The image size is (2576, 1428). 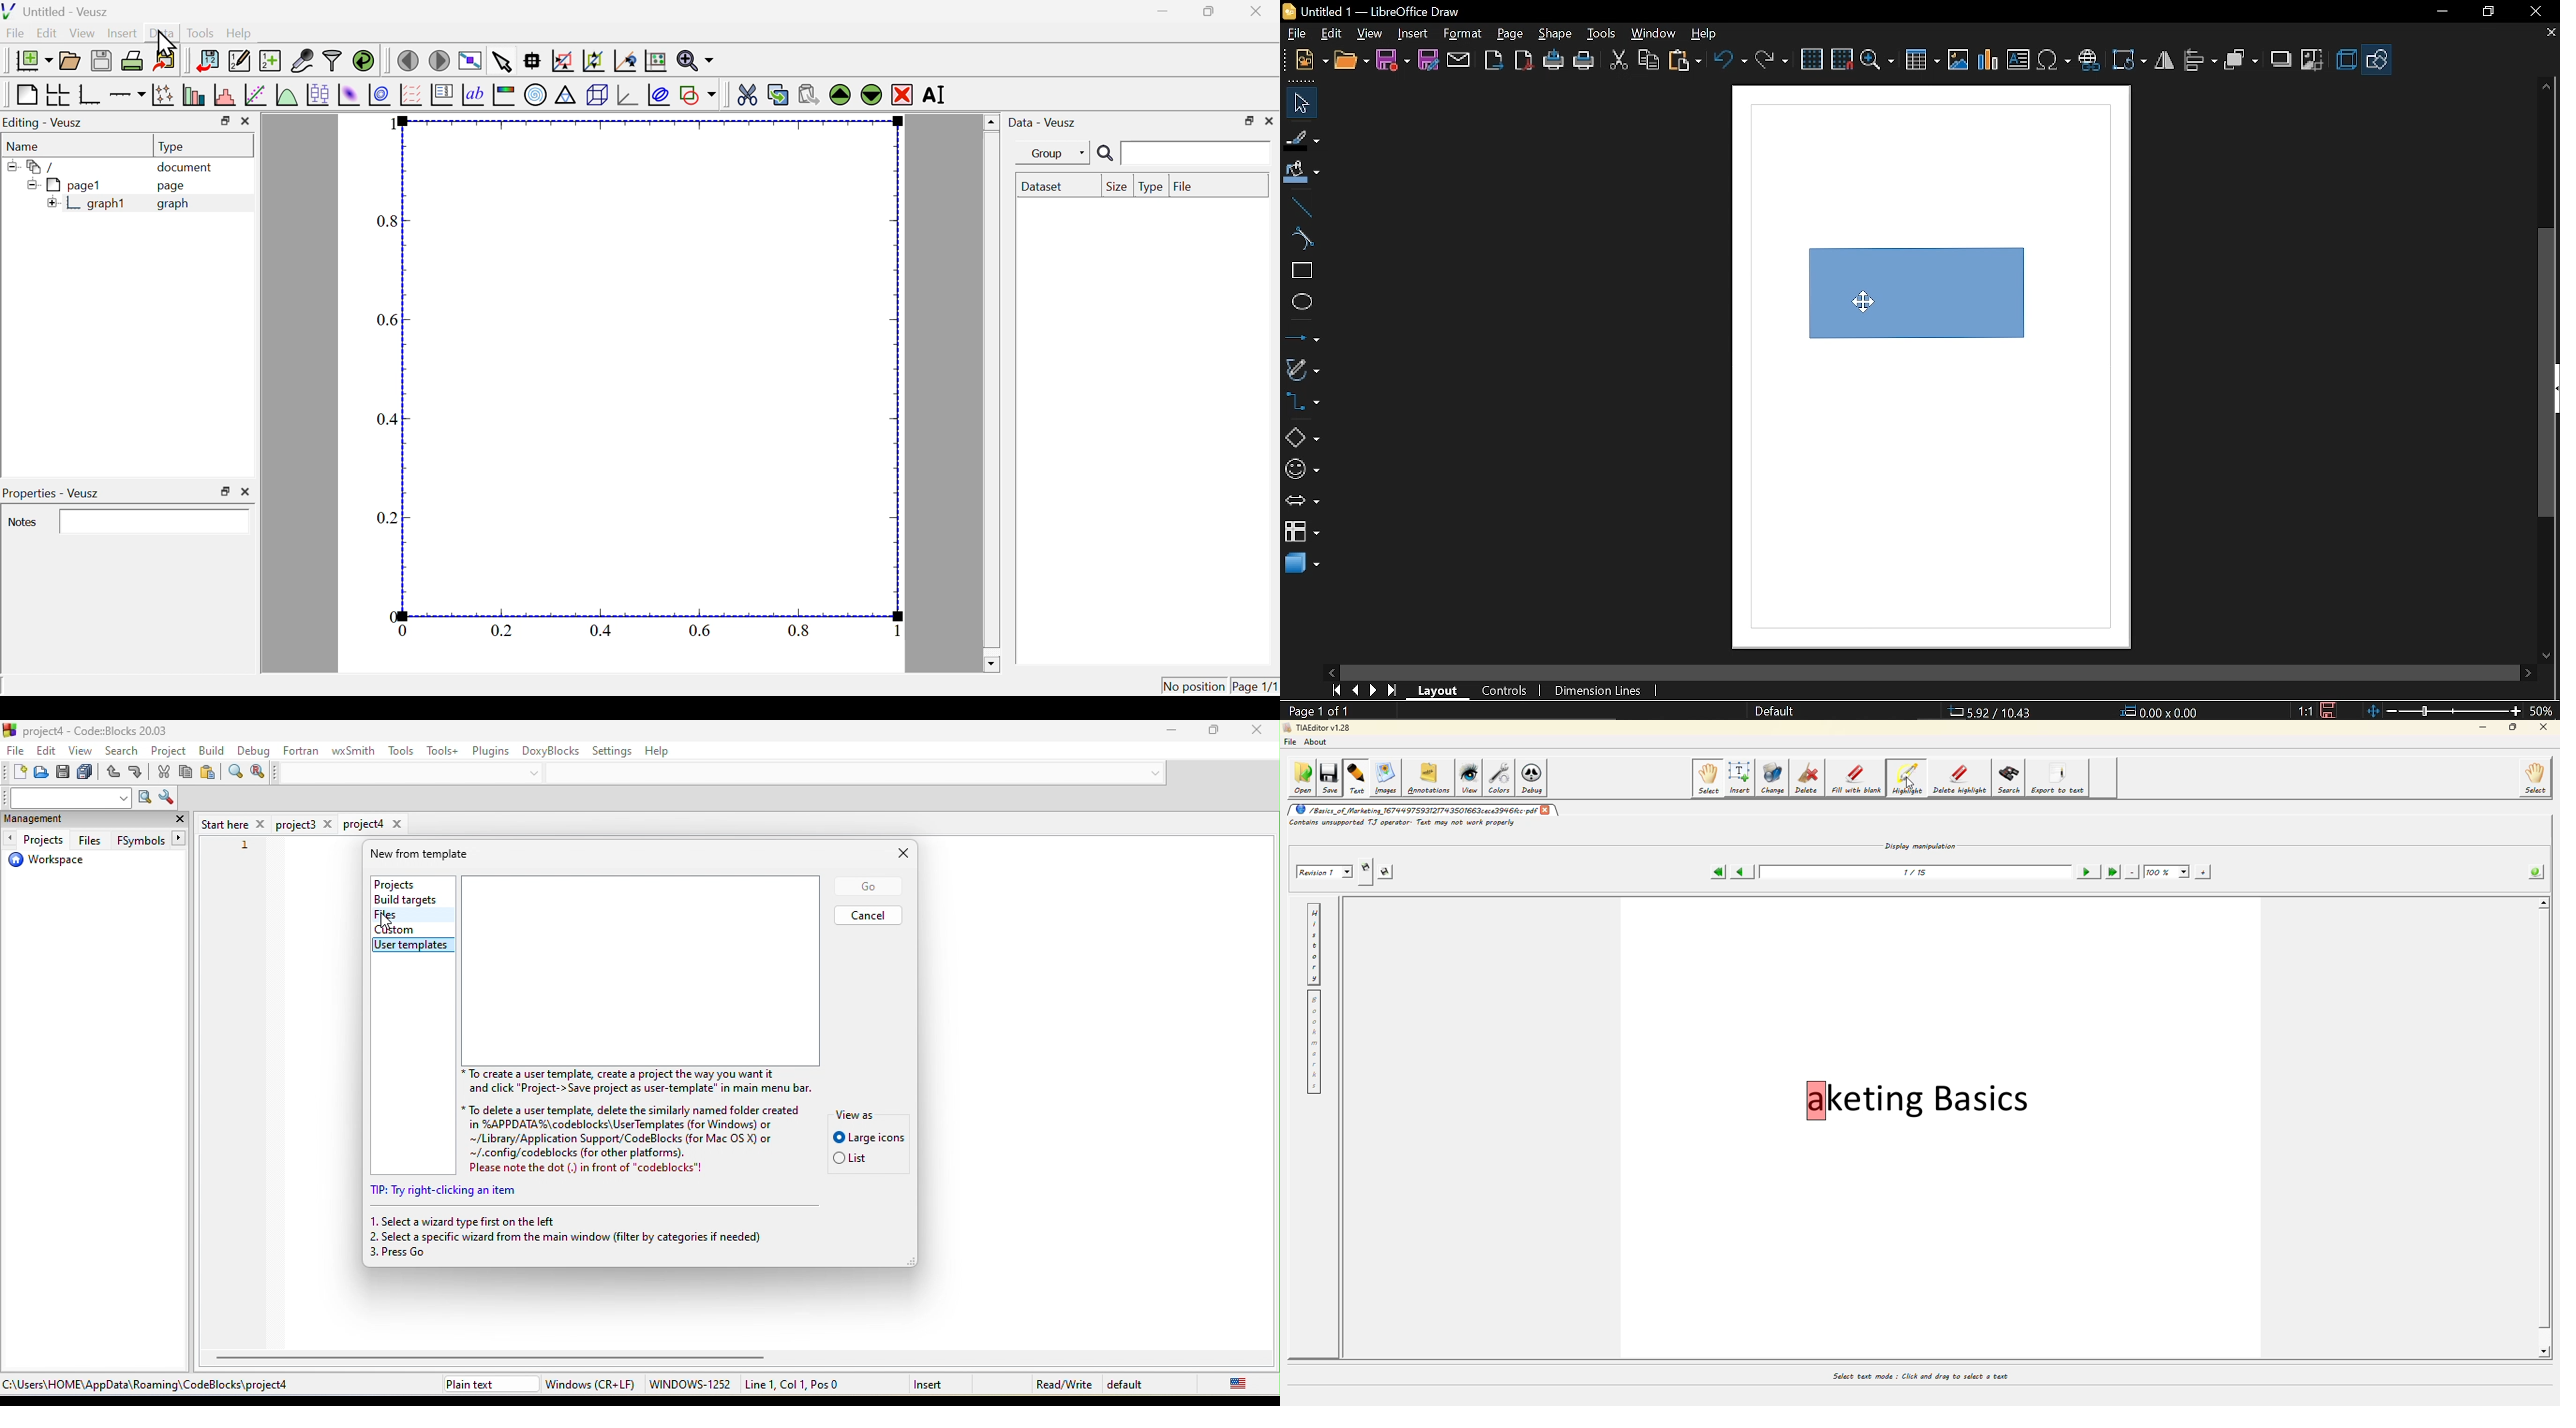 What do you see at coordinates (2488, 12) in the screenshot?
I see `restore down` at bounding box center [2488, 12].